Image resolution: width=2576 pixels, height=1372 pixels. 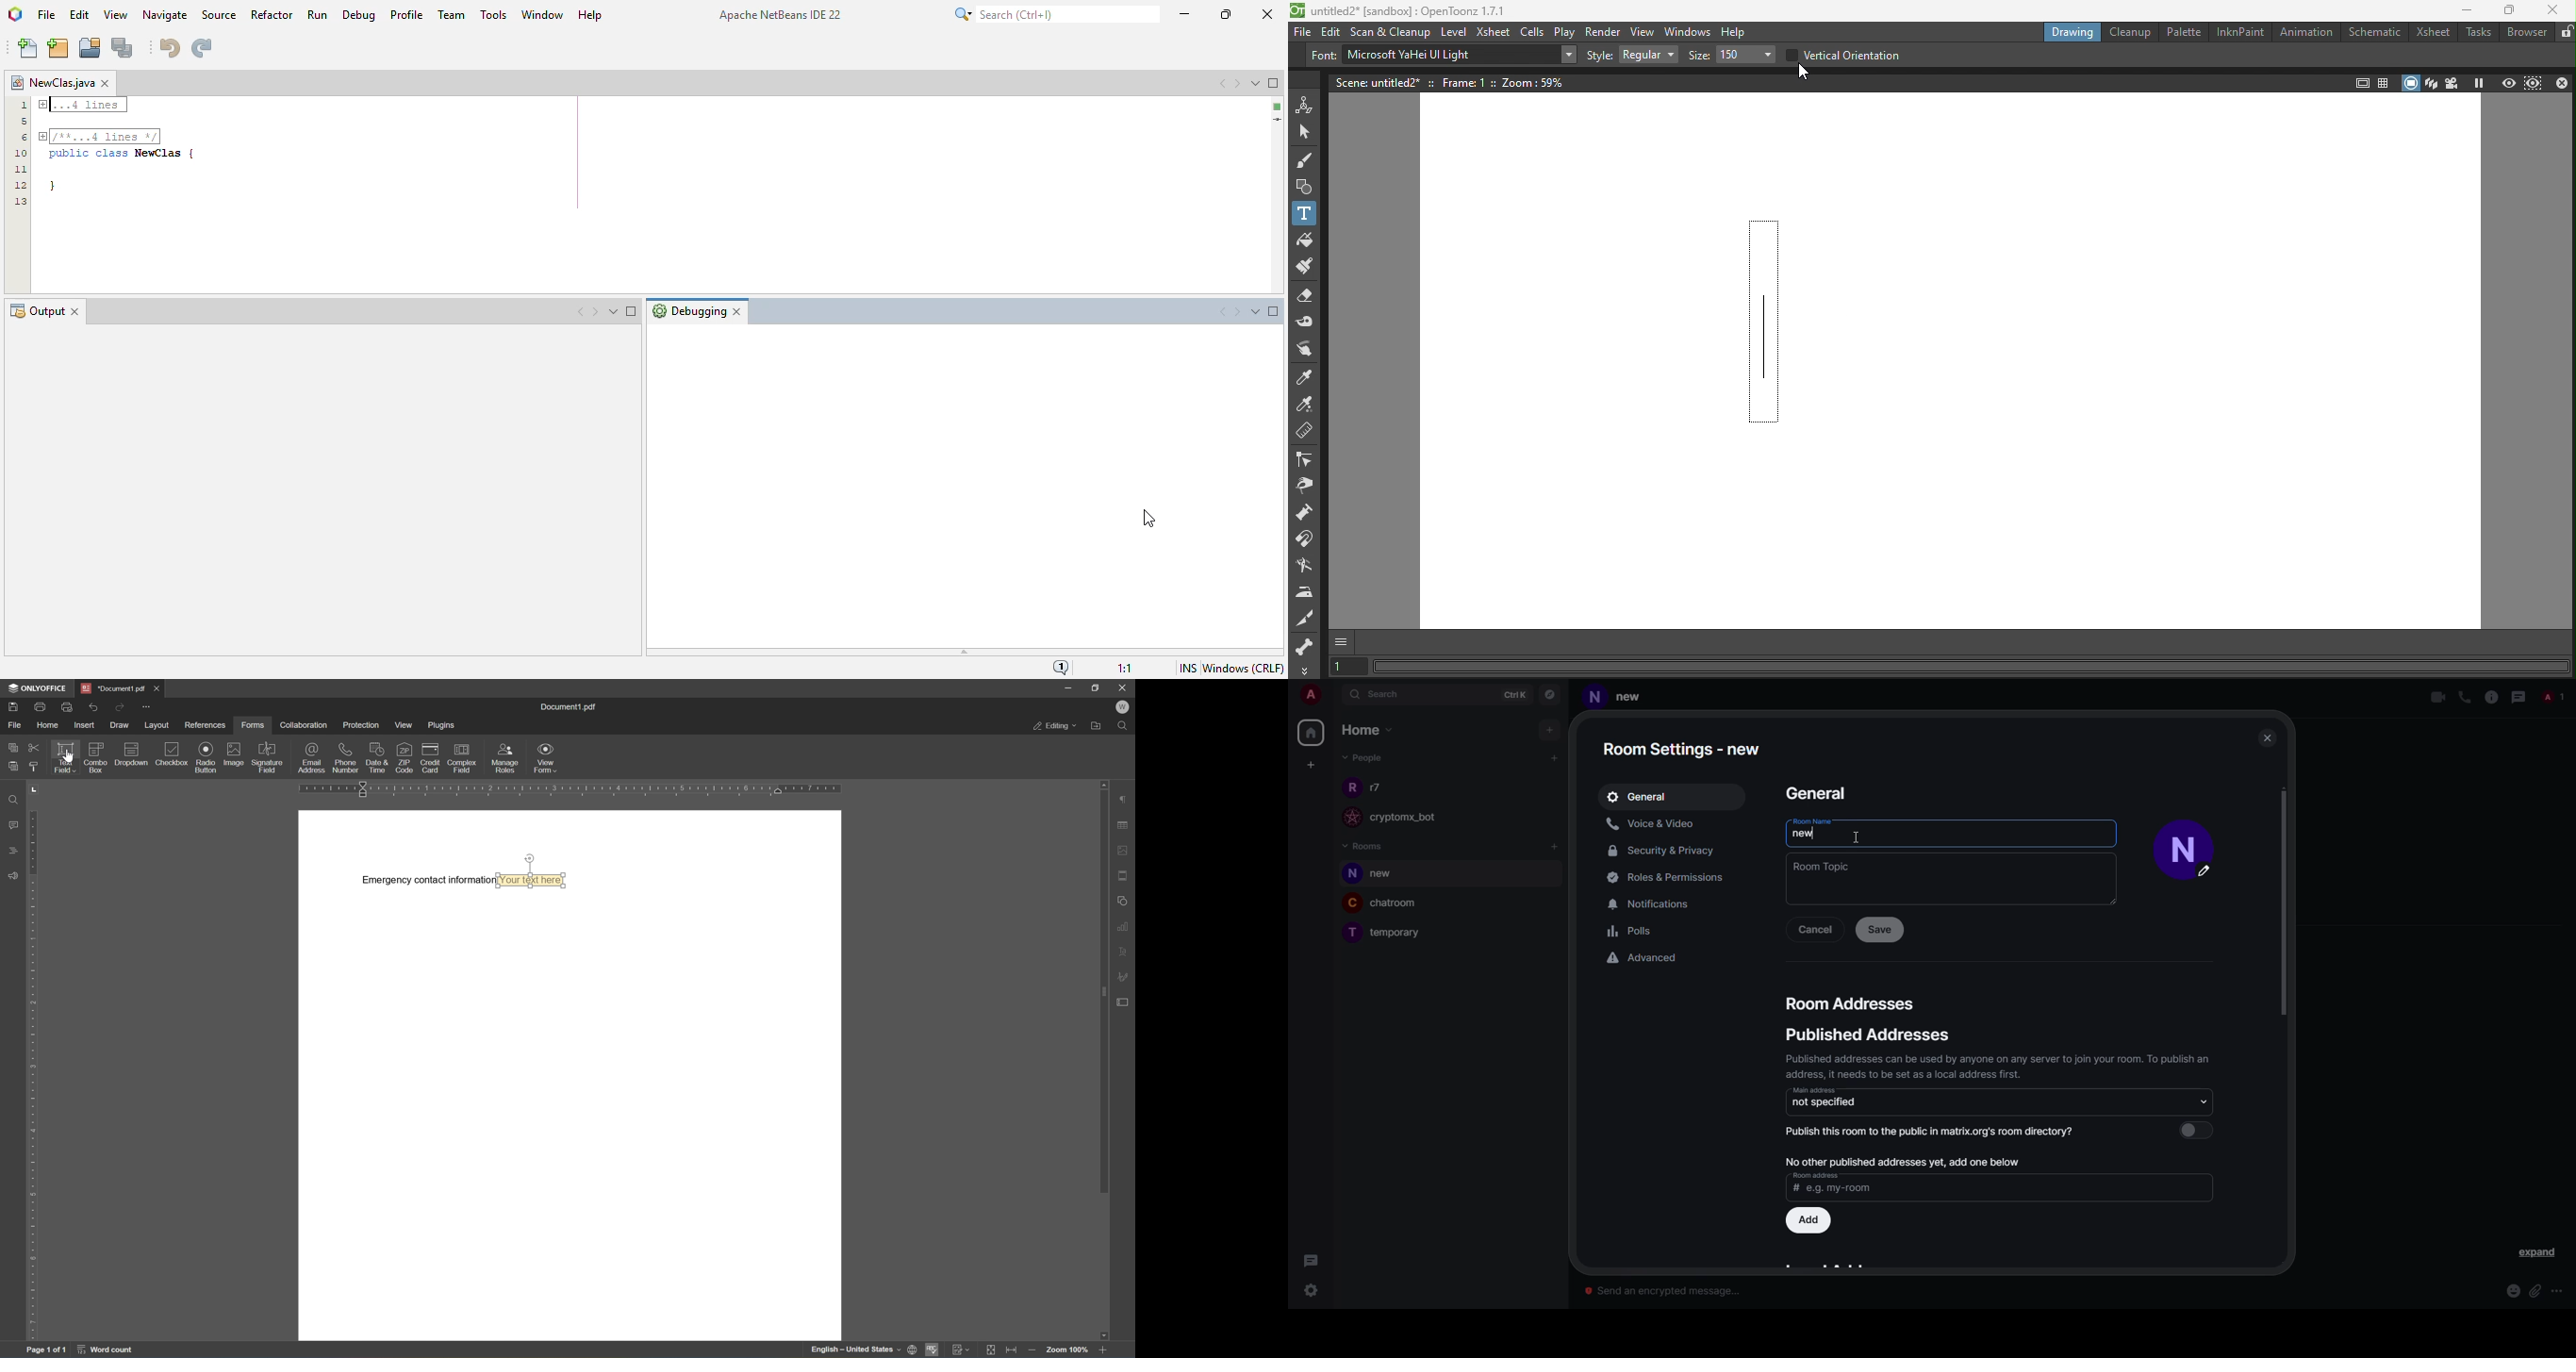 I want to click on fit to width, so click(x=1016, y=1350).